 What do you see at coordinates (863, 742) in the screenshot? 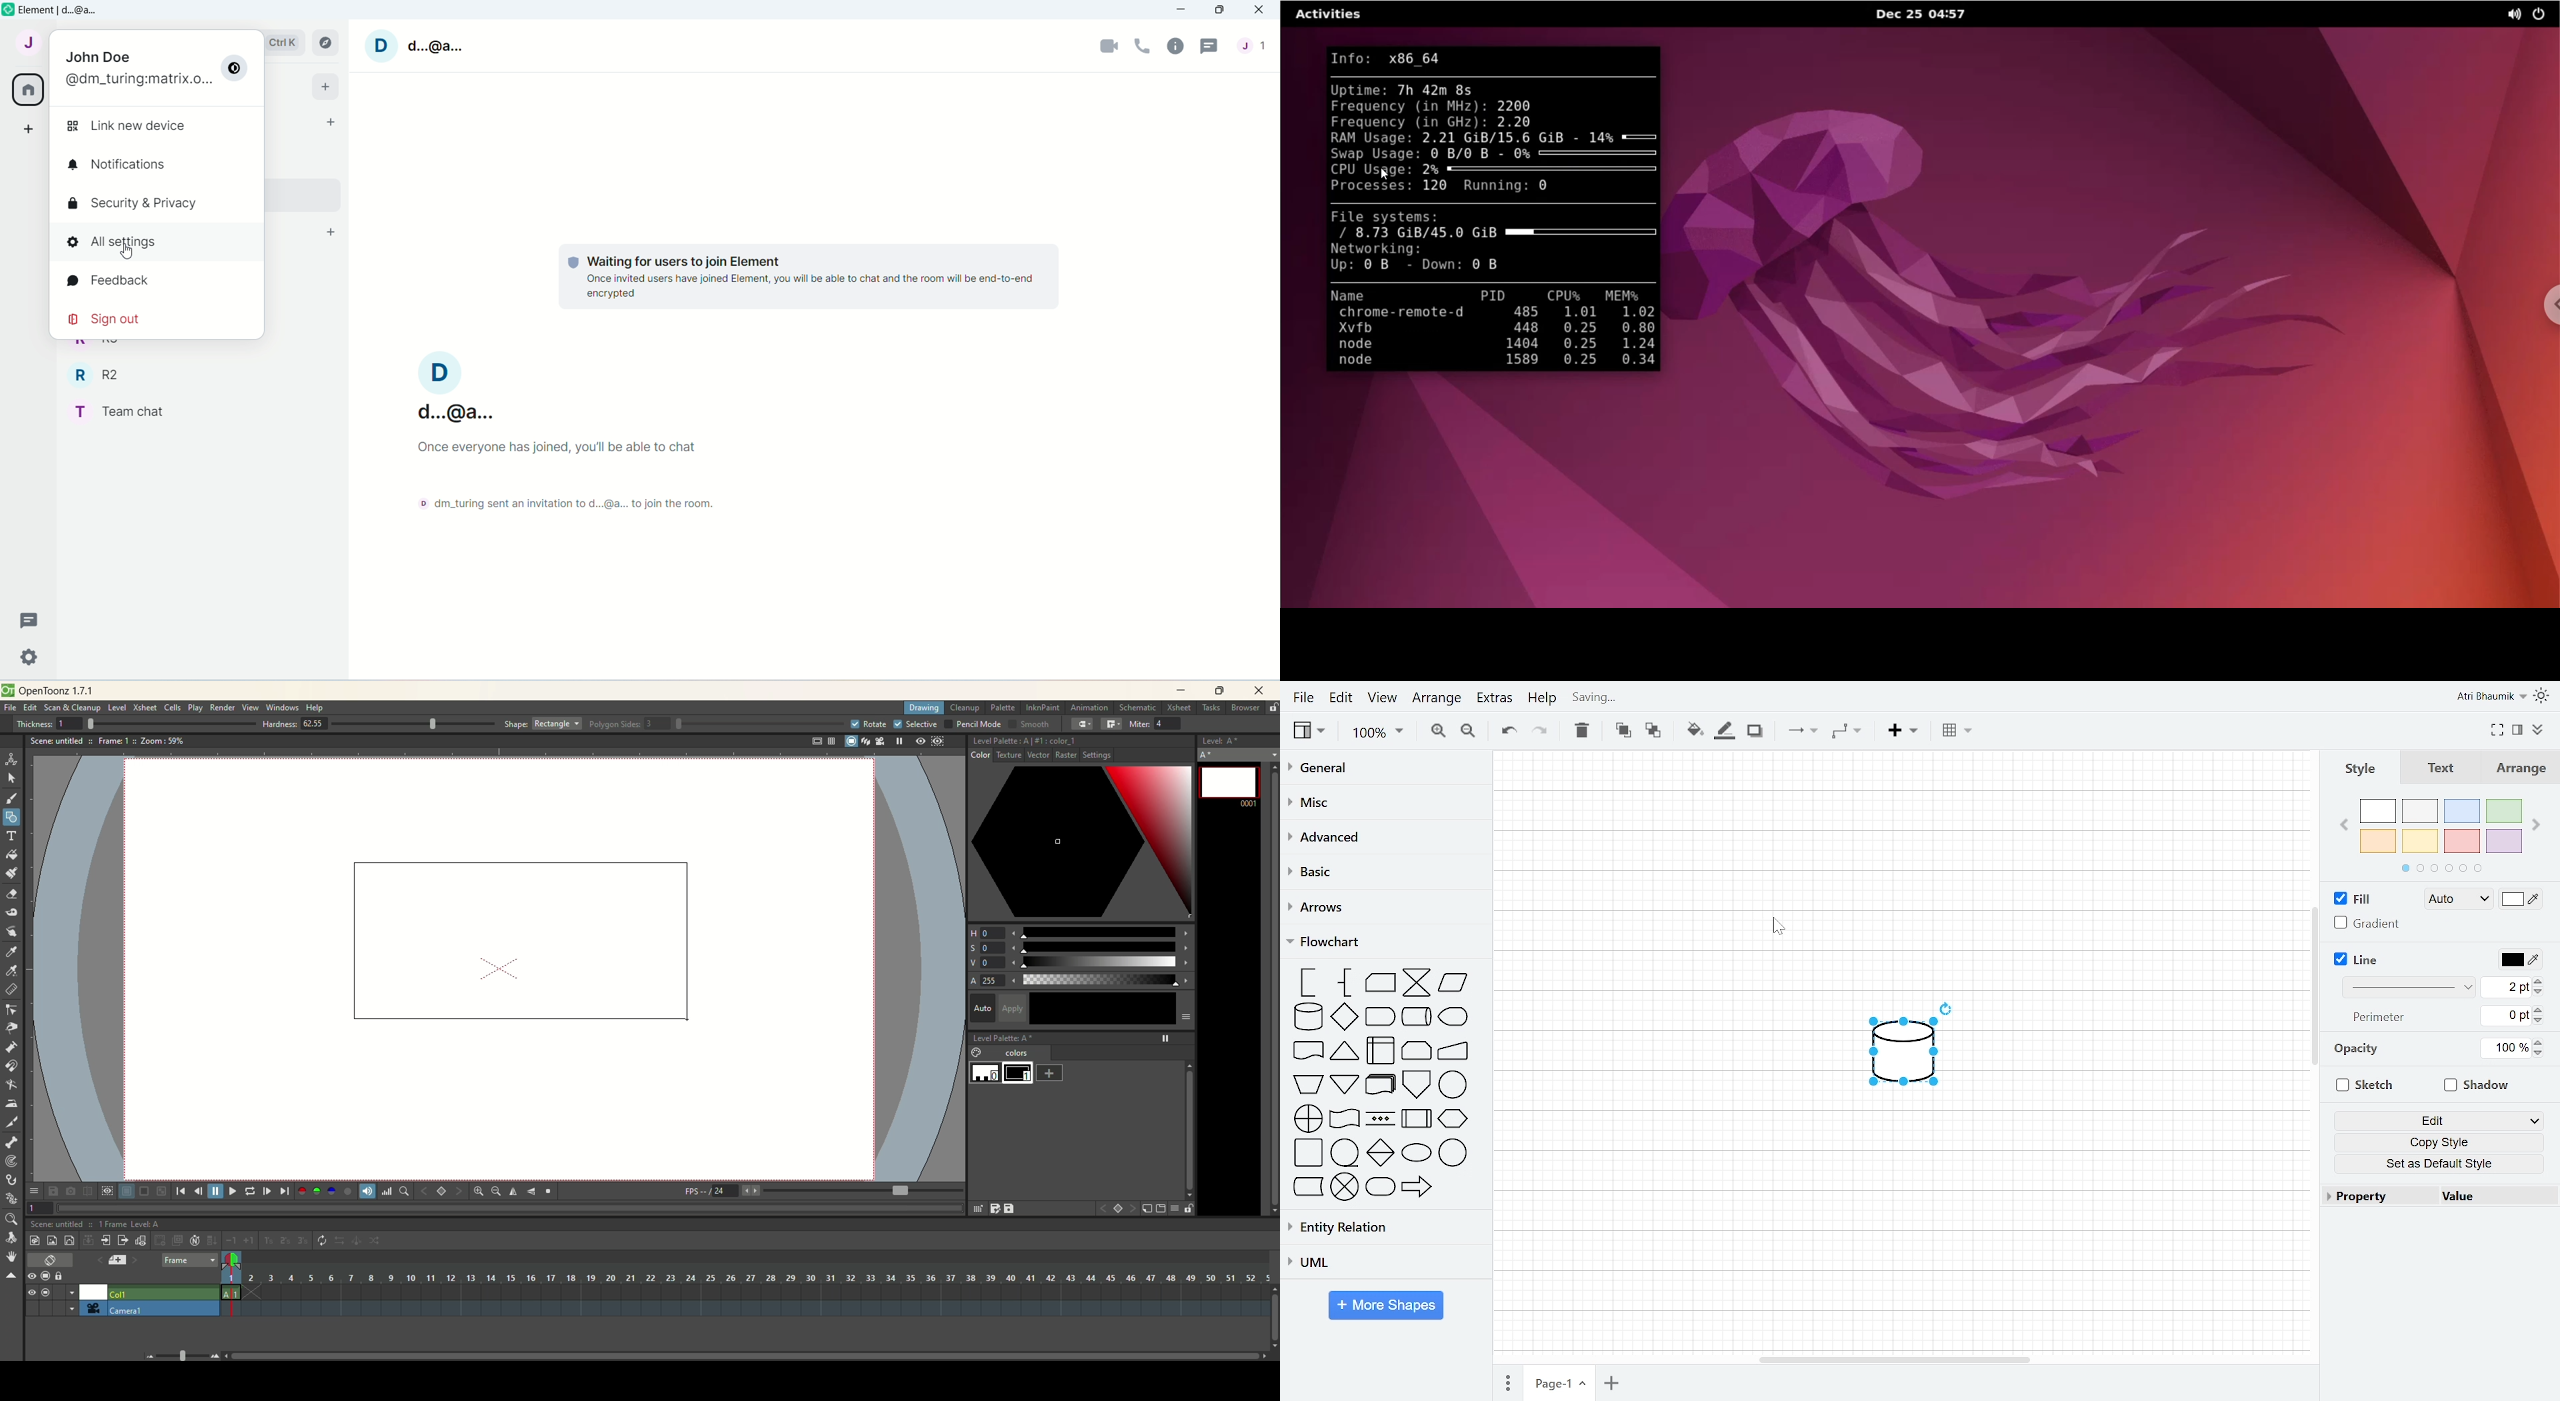
I see `3D view` at bounding box center [863, 742].